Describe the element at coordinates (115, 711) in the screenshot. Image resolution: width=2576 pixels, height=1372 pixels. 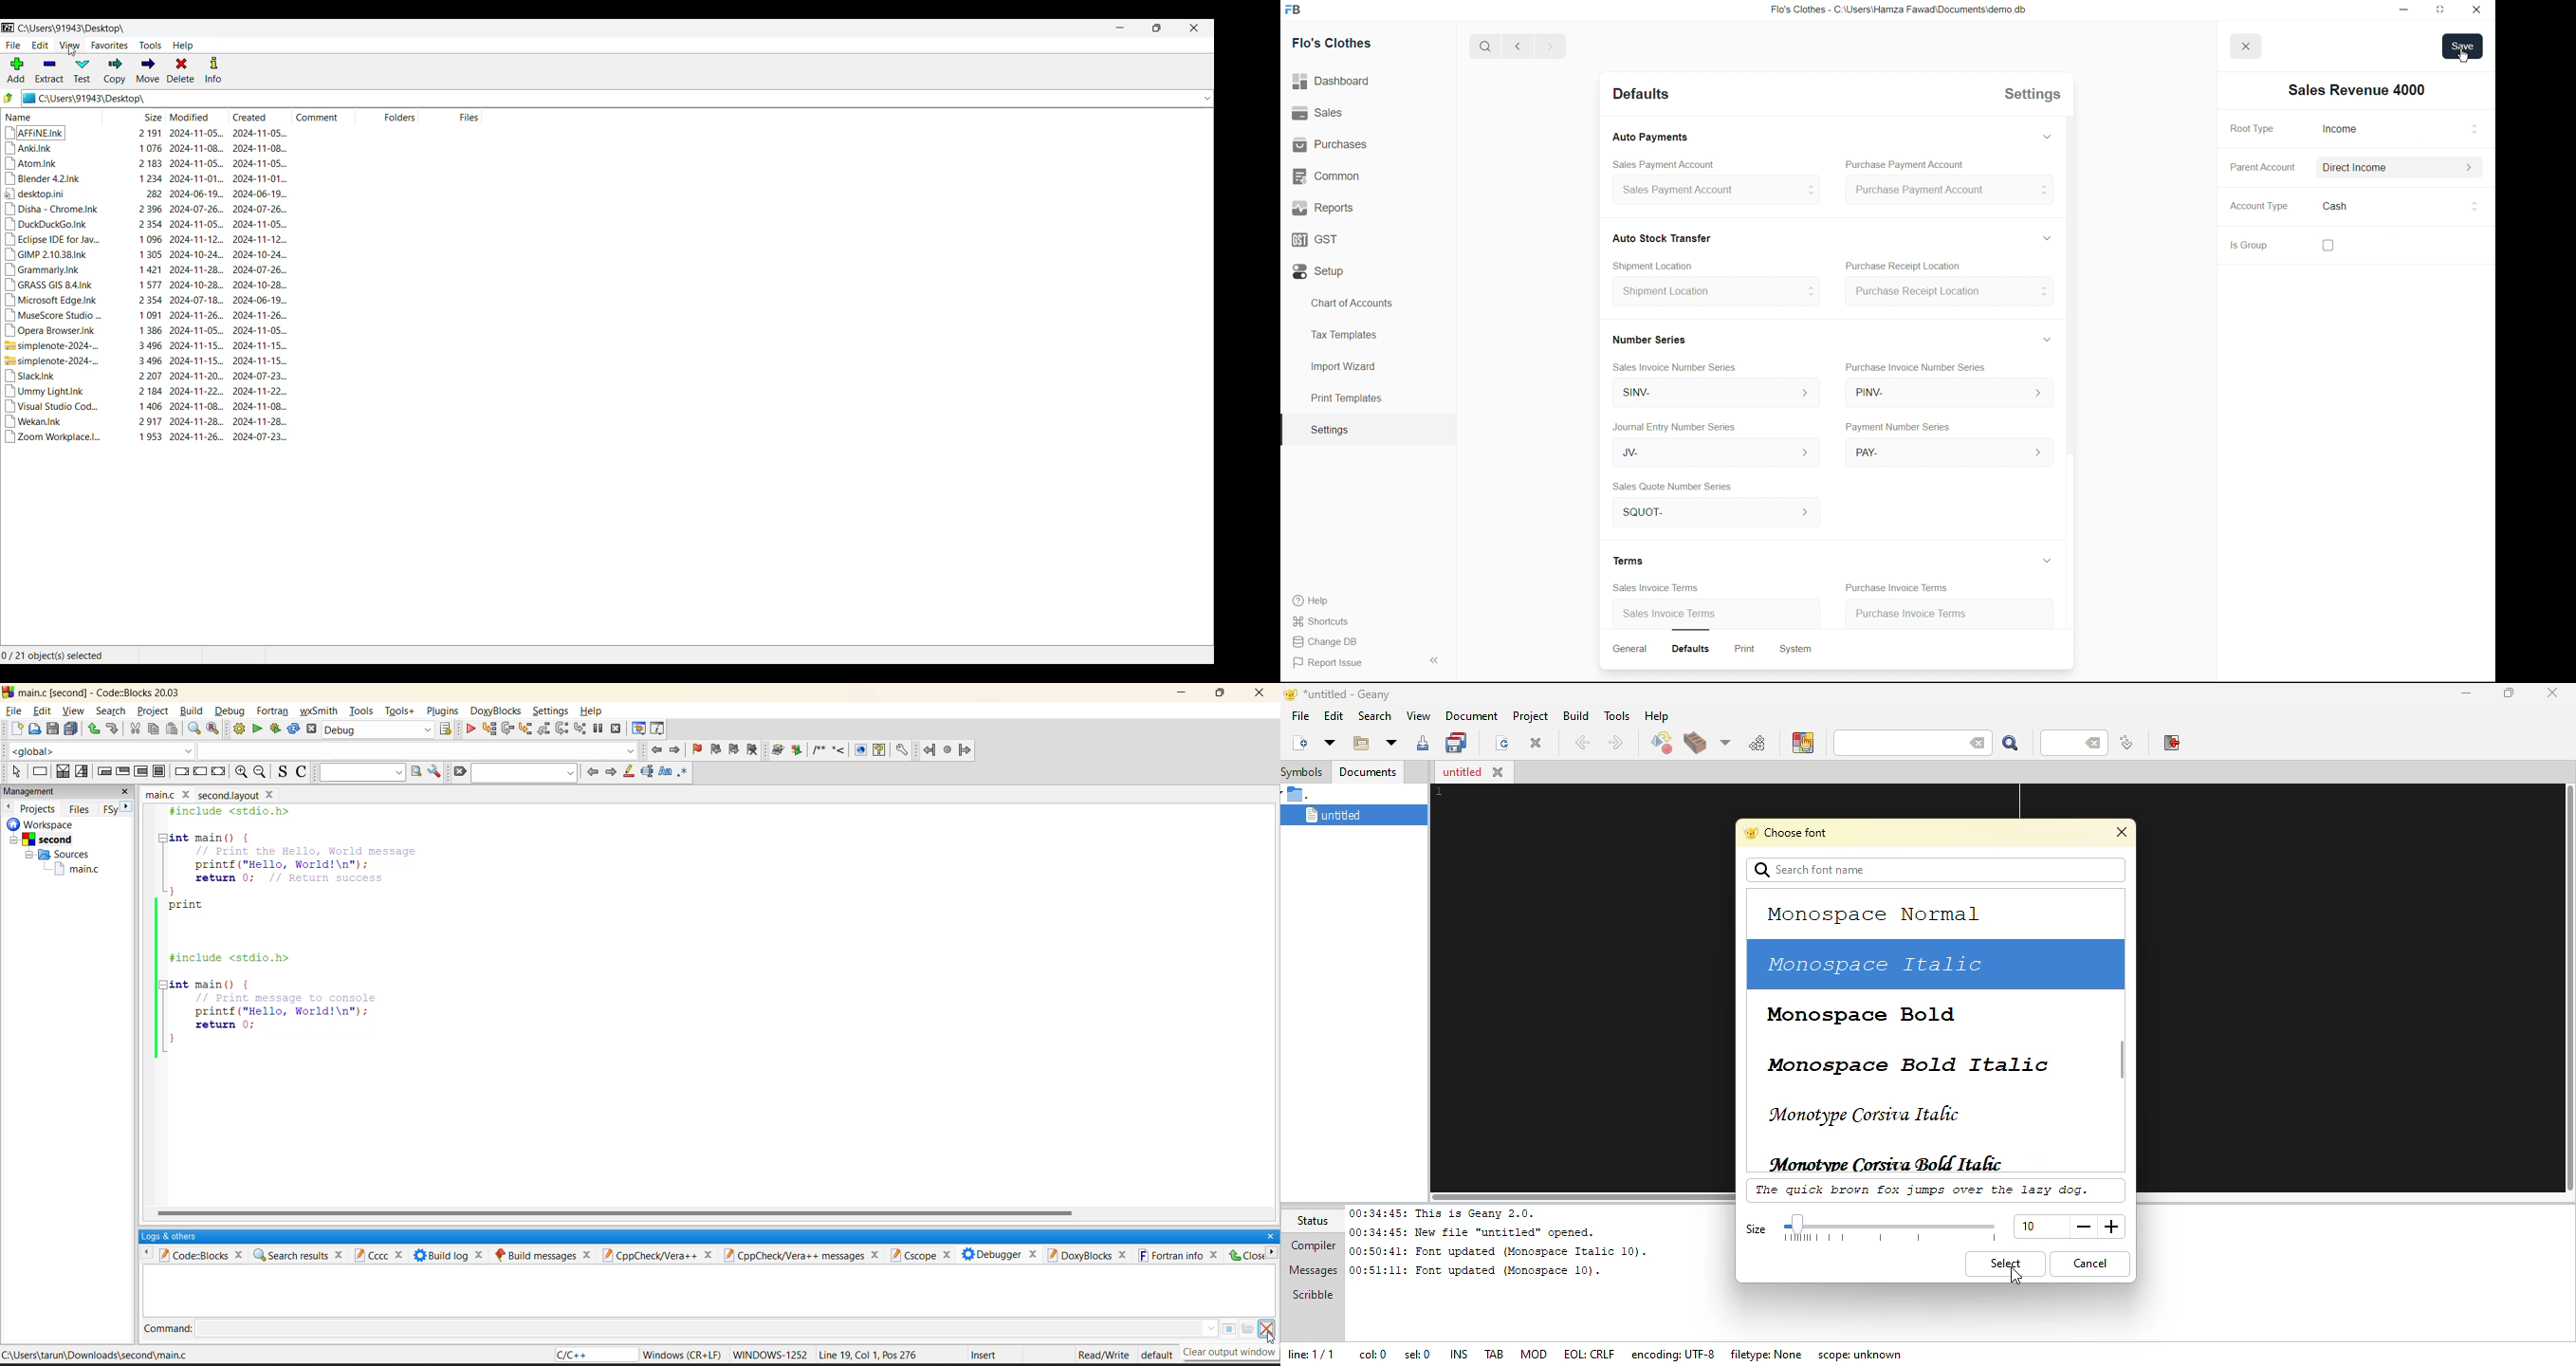
I see `search` at that location.